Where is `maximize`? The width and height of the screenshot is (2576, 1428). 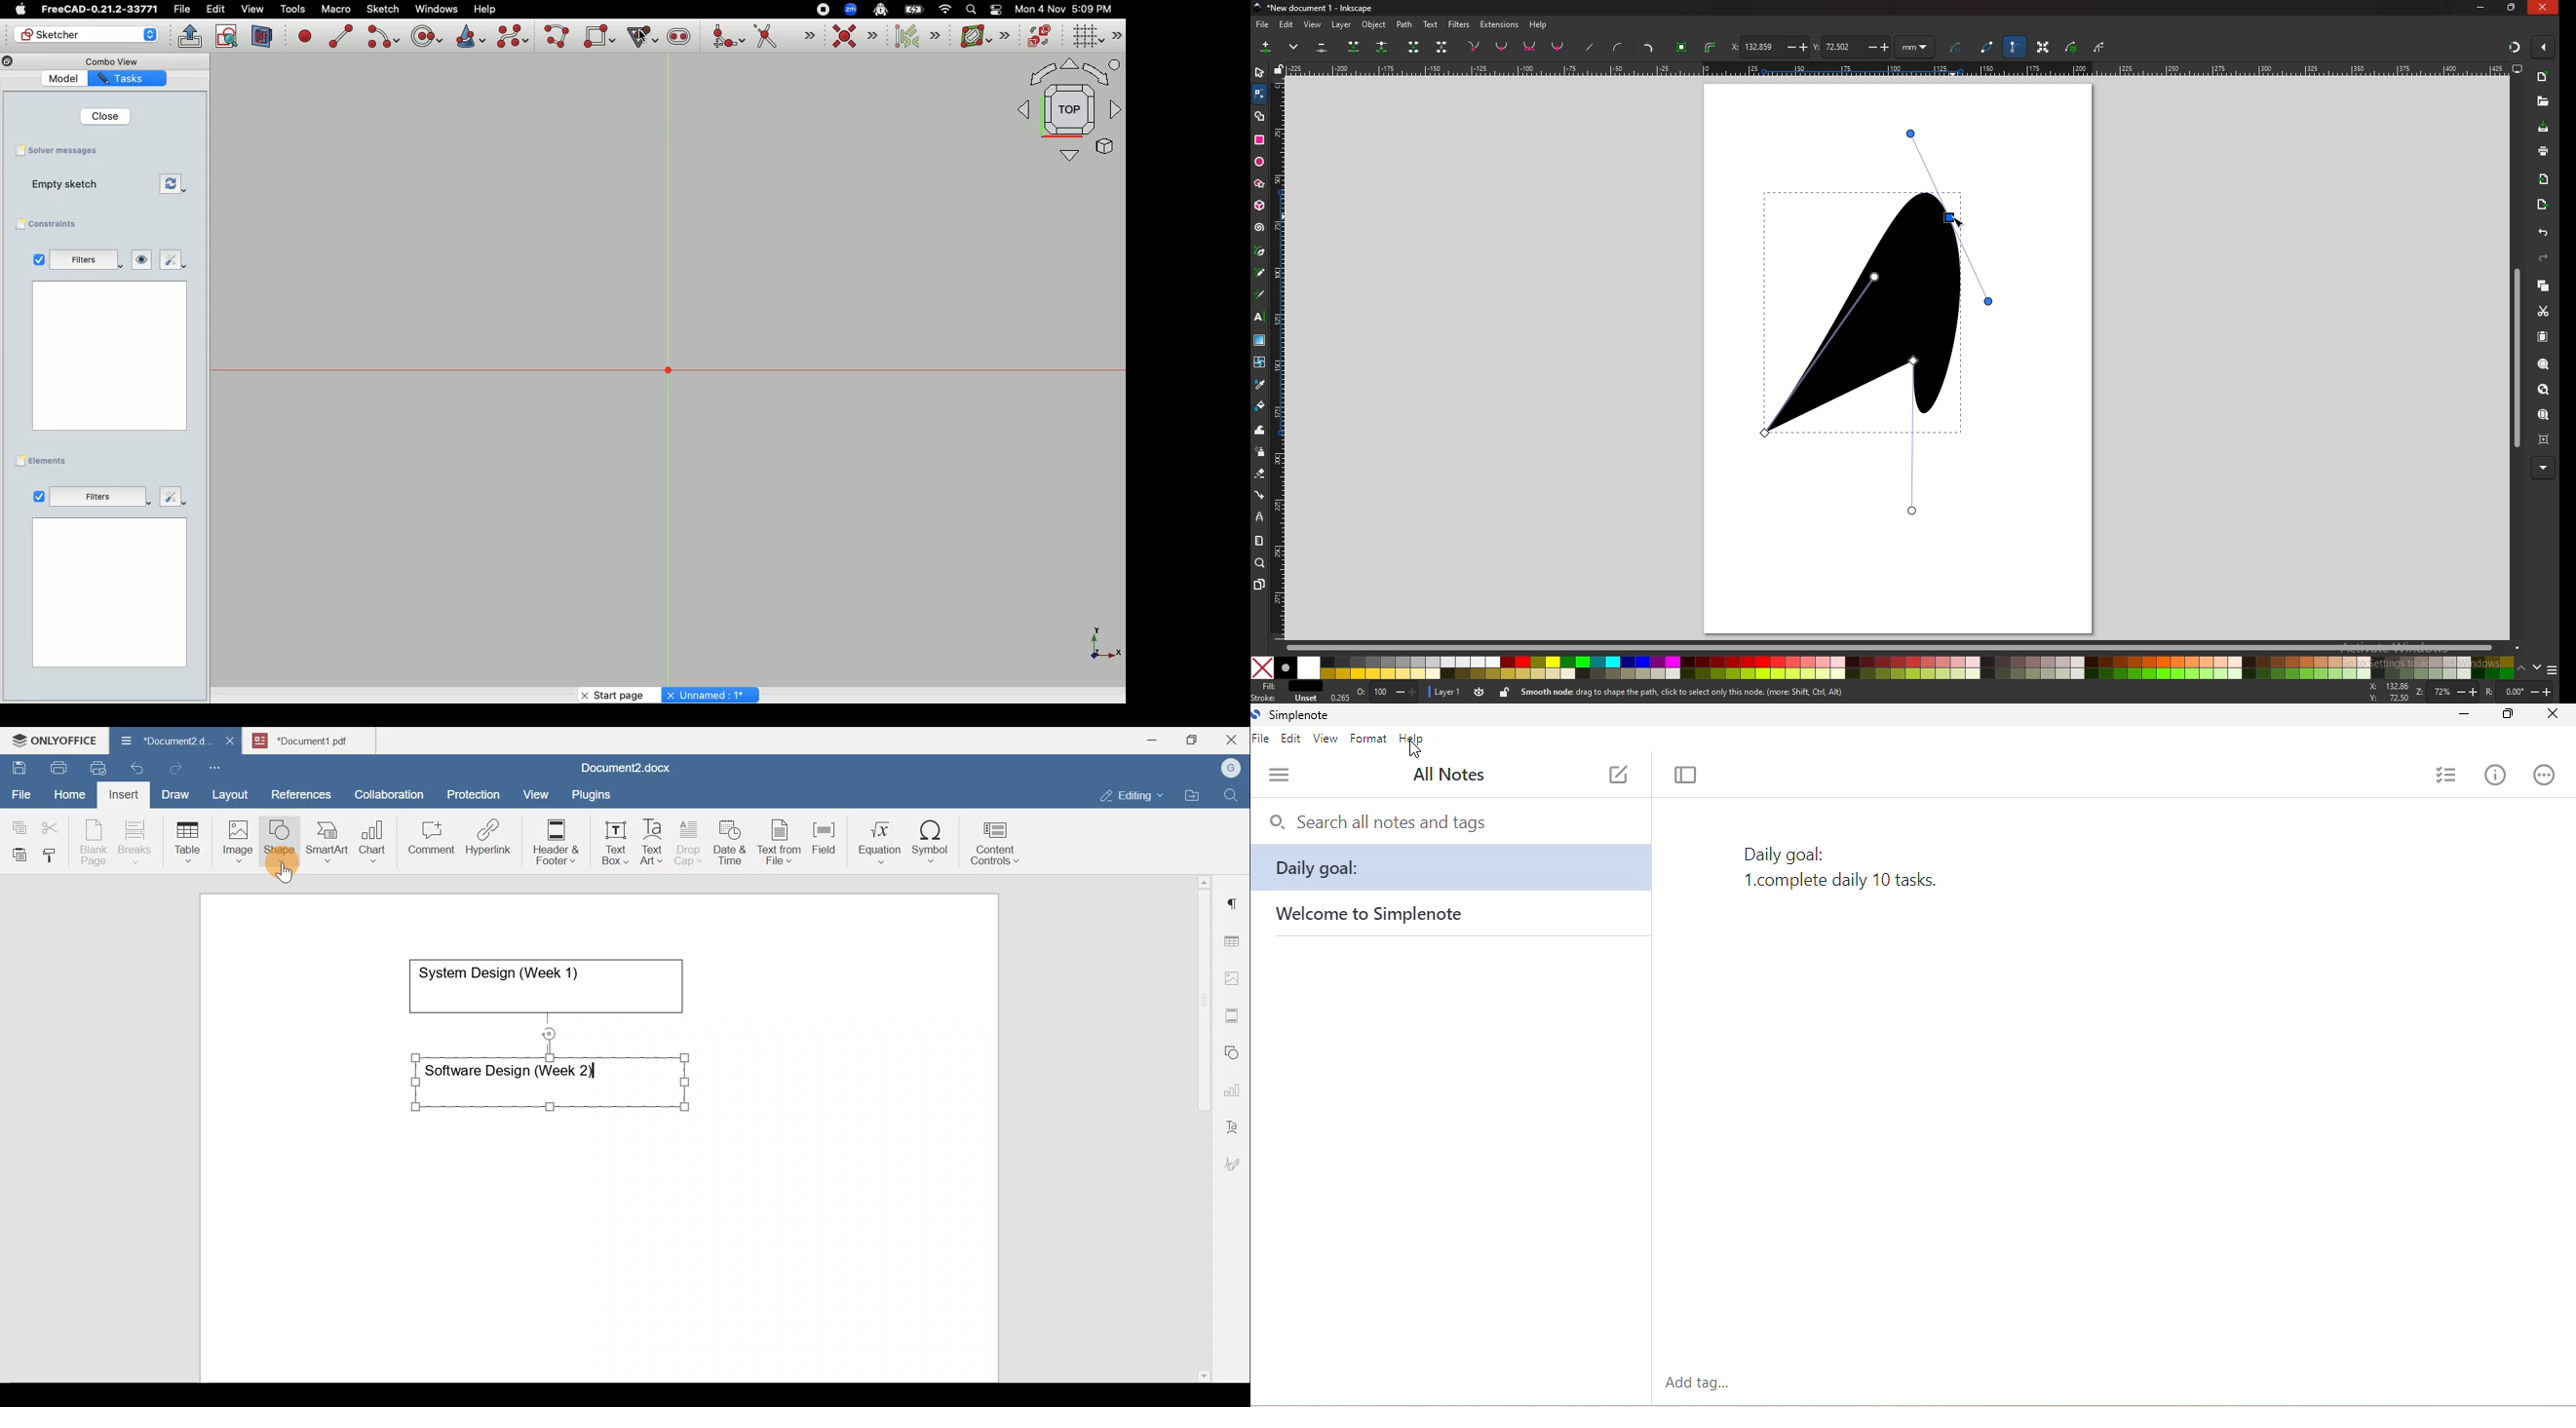
maximize is located at coordinates (2509, 716).